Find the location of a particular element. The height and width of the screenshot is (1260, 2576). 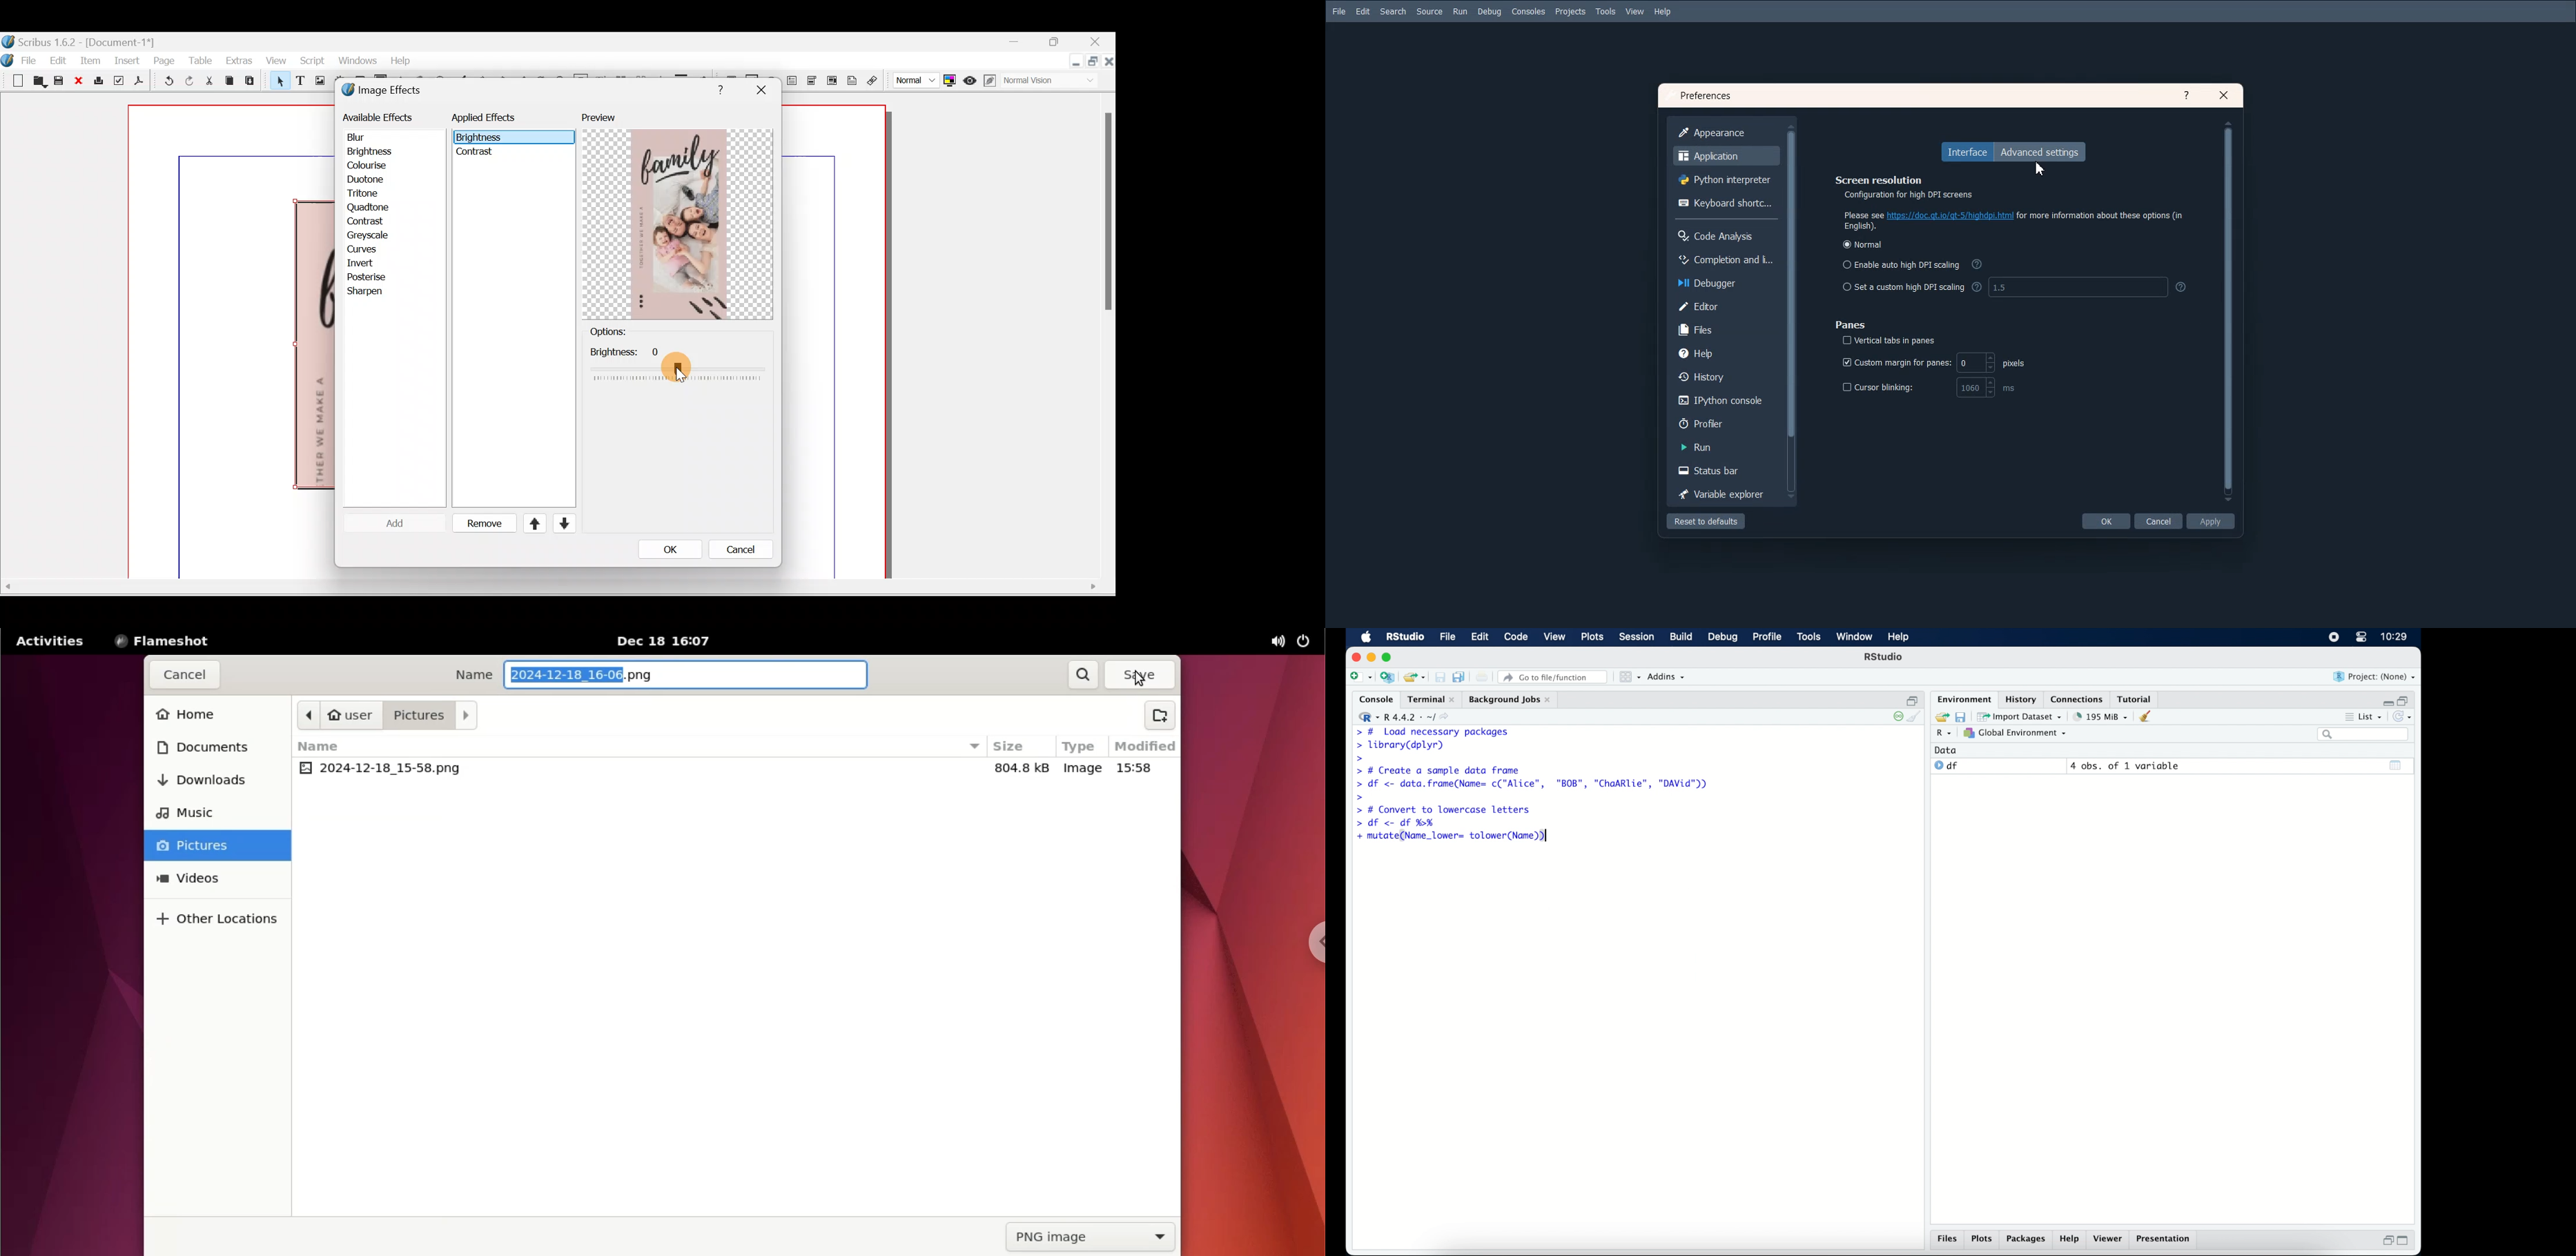

 is located at coordinates (482, 138).